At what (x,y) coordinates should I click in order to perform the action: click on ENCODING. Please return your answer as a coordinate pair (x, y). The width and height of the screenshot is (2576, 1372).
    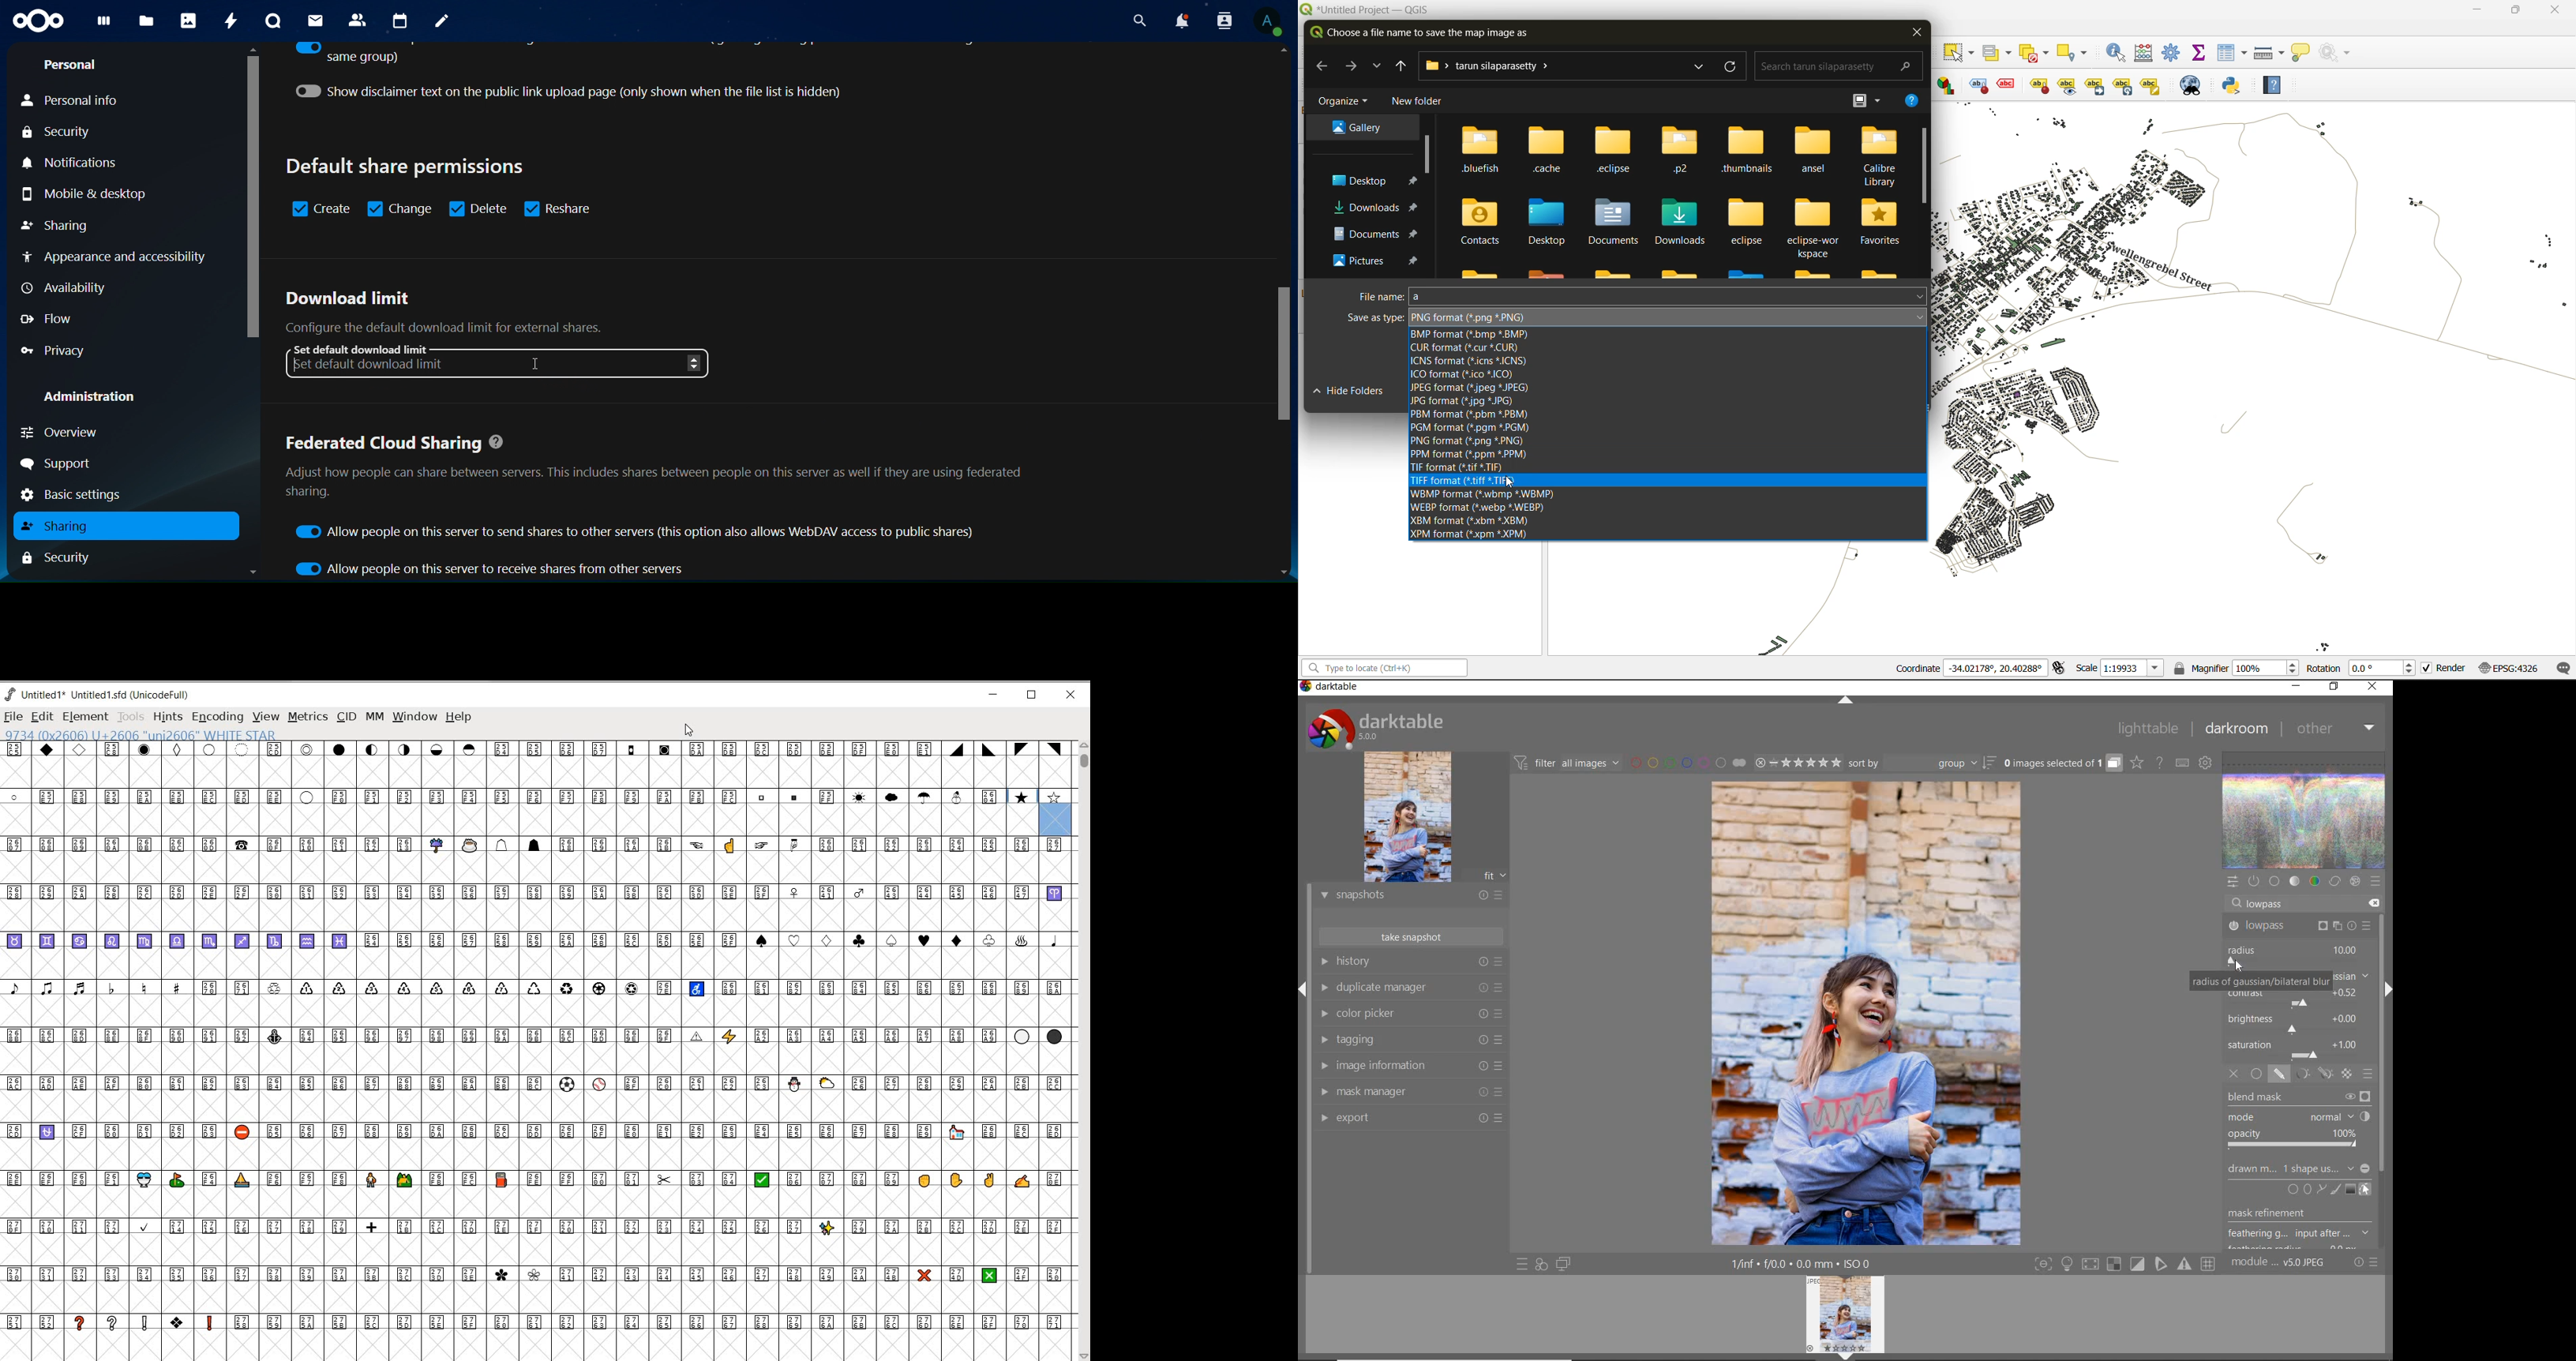
    Looking at the image, I should click on (216, 718).